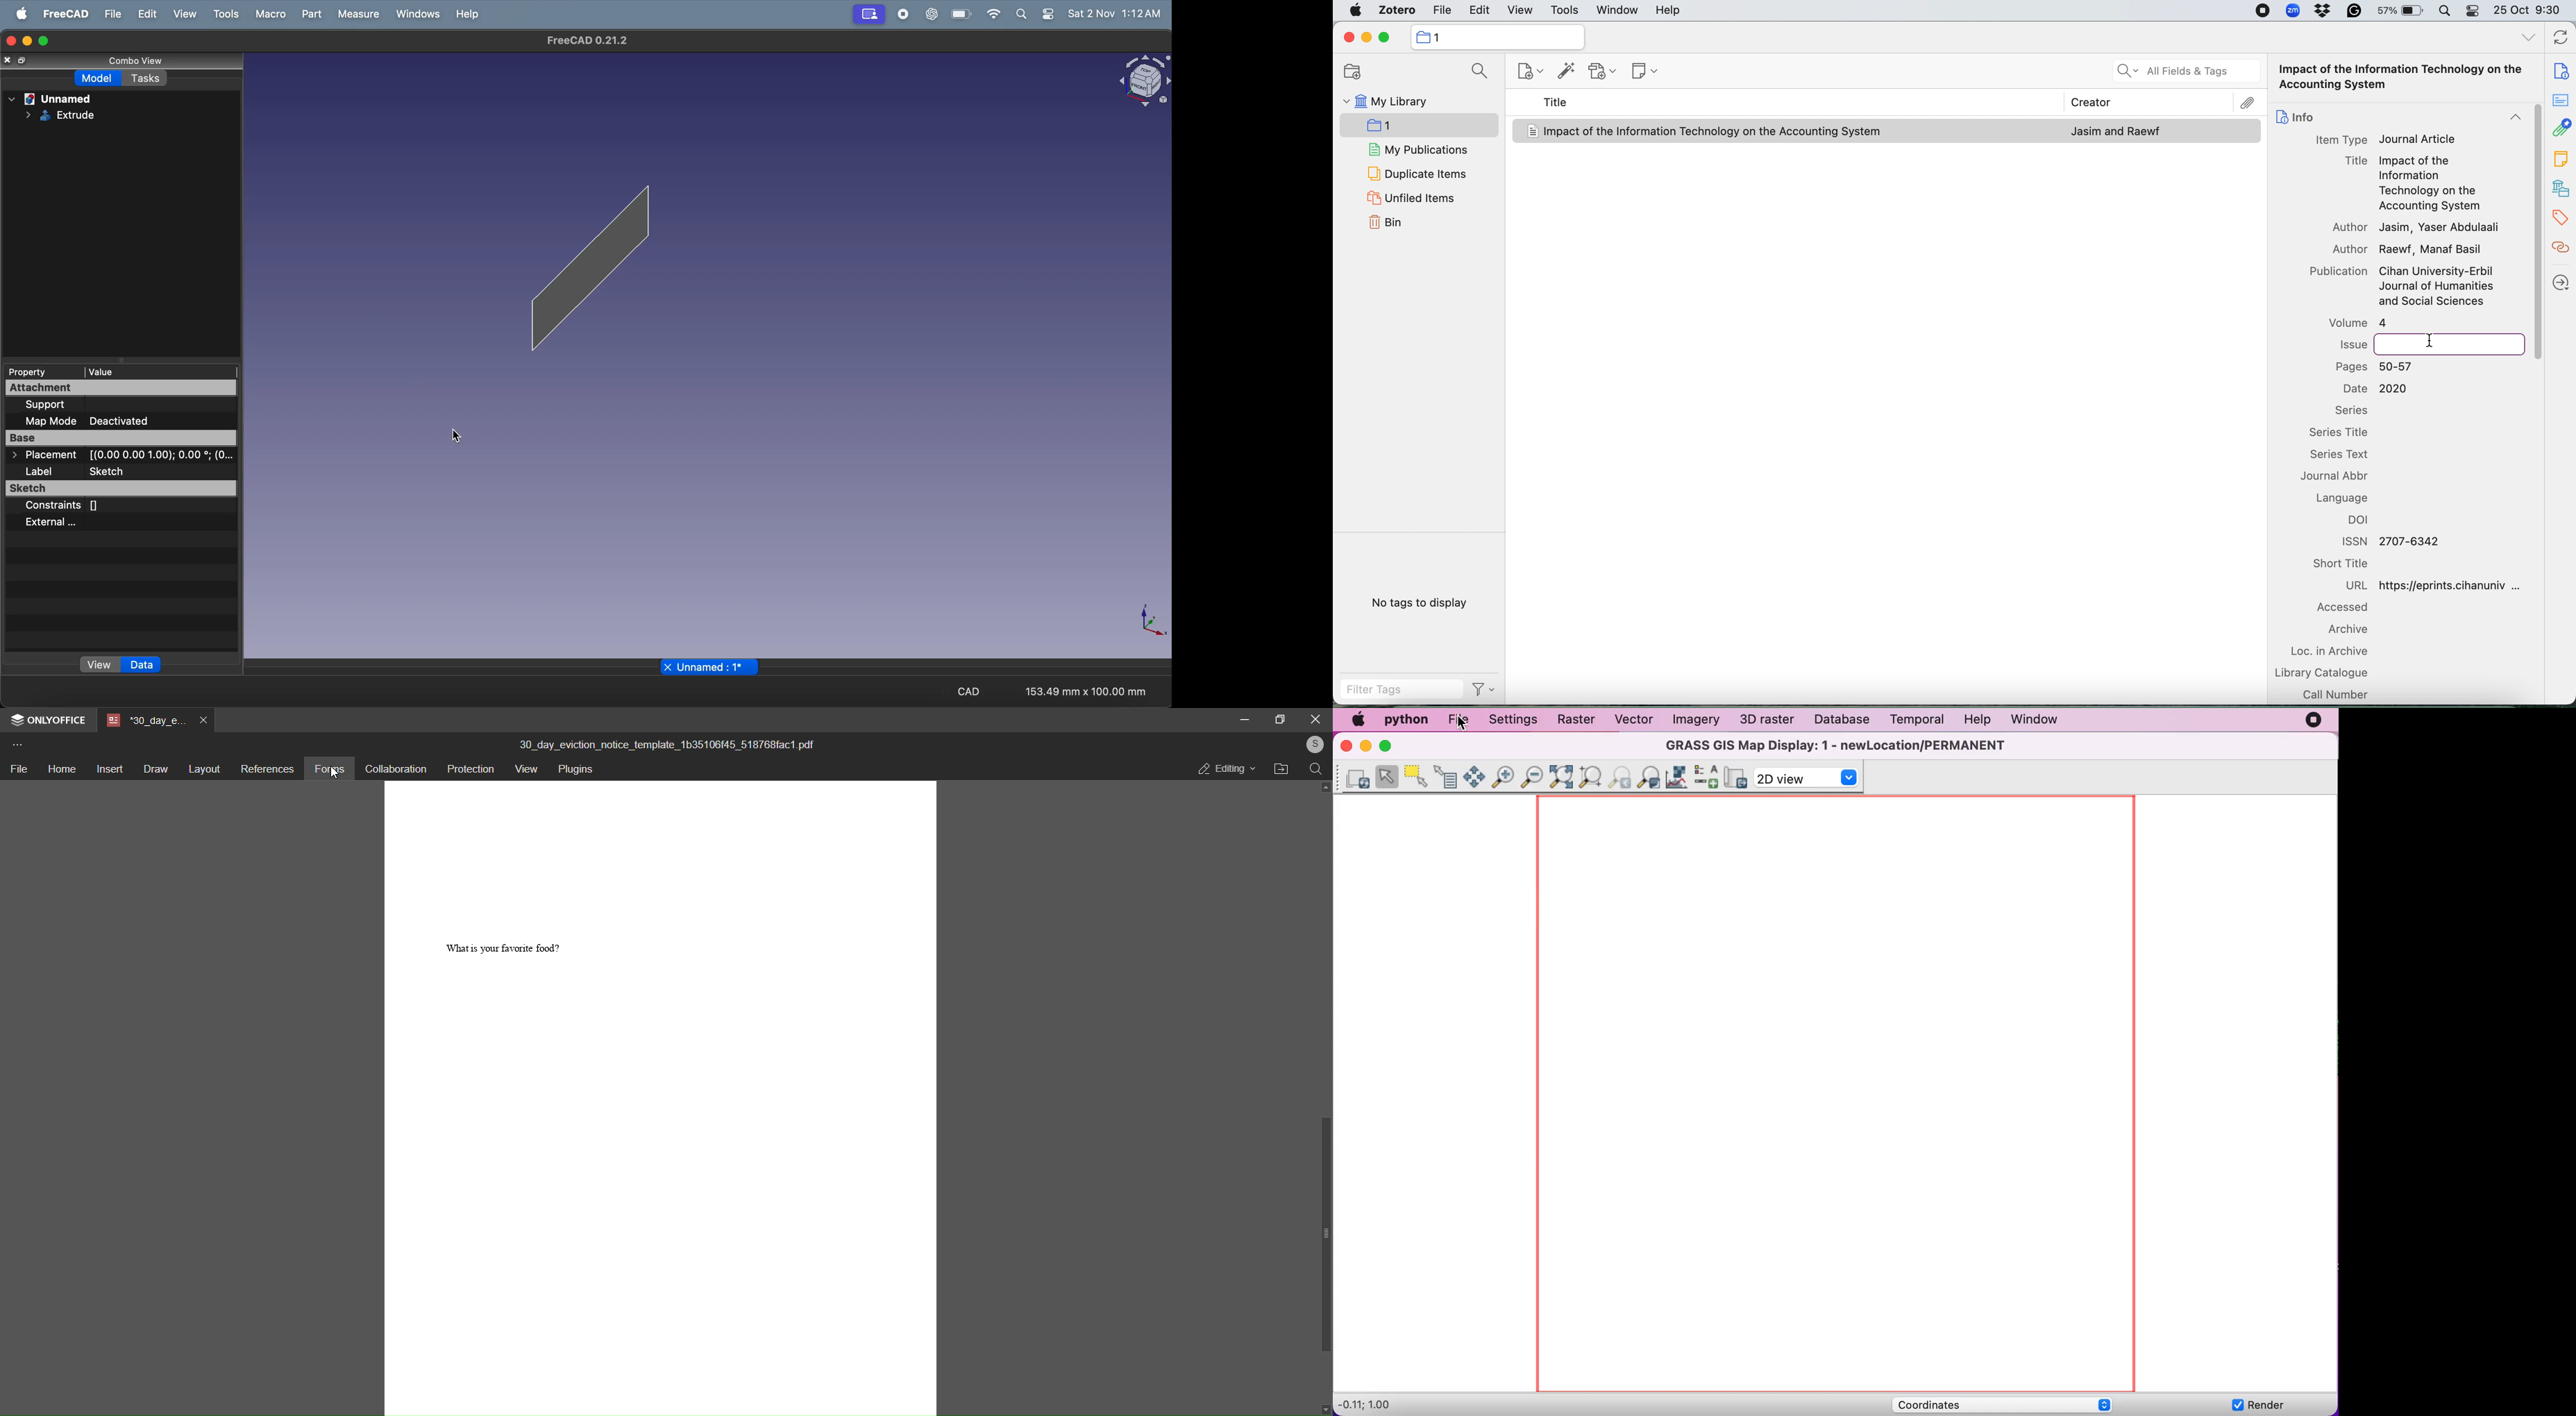 Image resolution: width=2576 pixels, height=1428 pixels. I want to click on external..., so click(54, 524).